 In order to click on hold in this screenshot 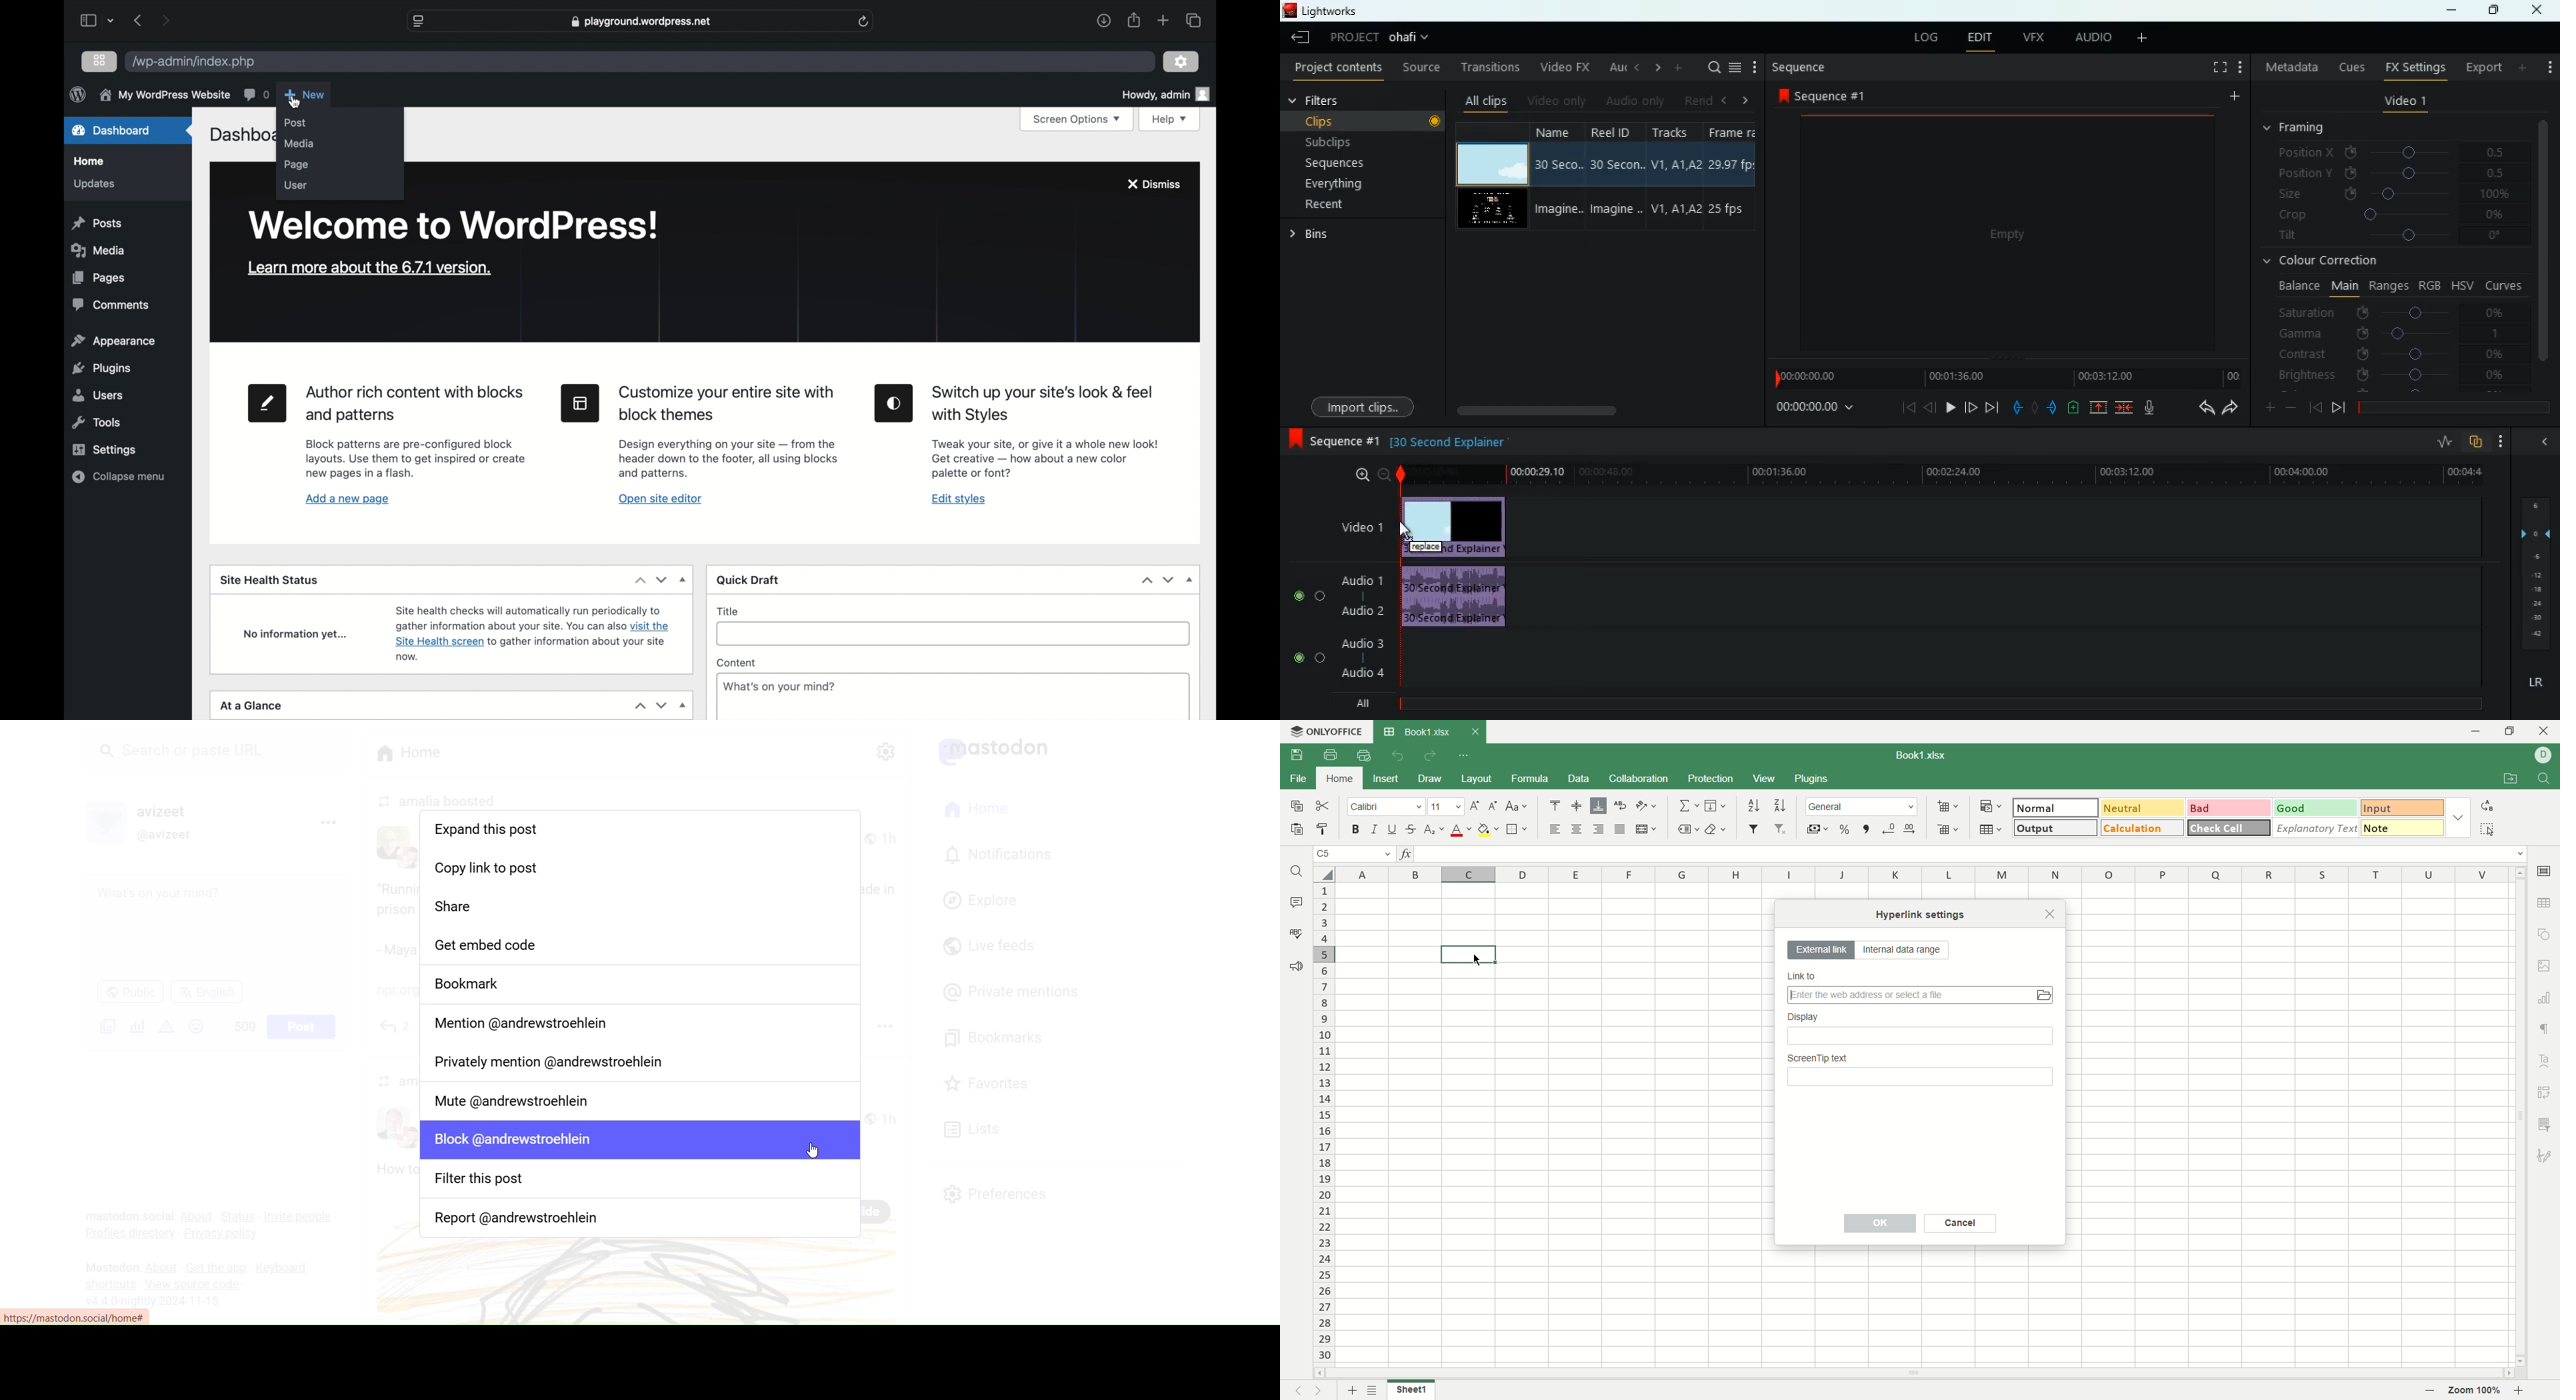, I will do `click(2034, 406)`.